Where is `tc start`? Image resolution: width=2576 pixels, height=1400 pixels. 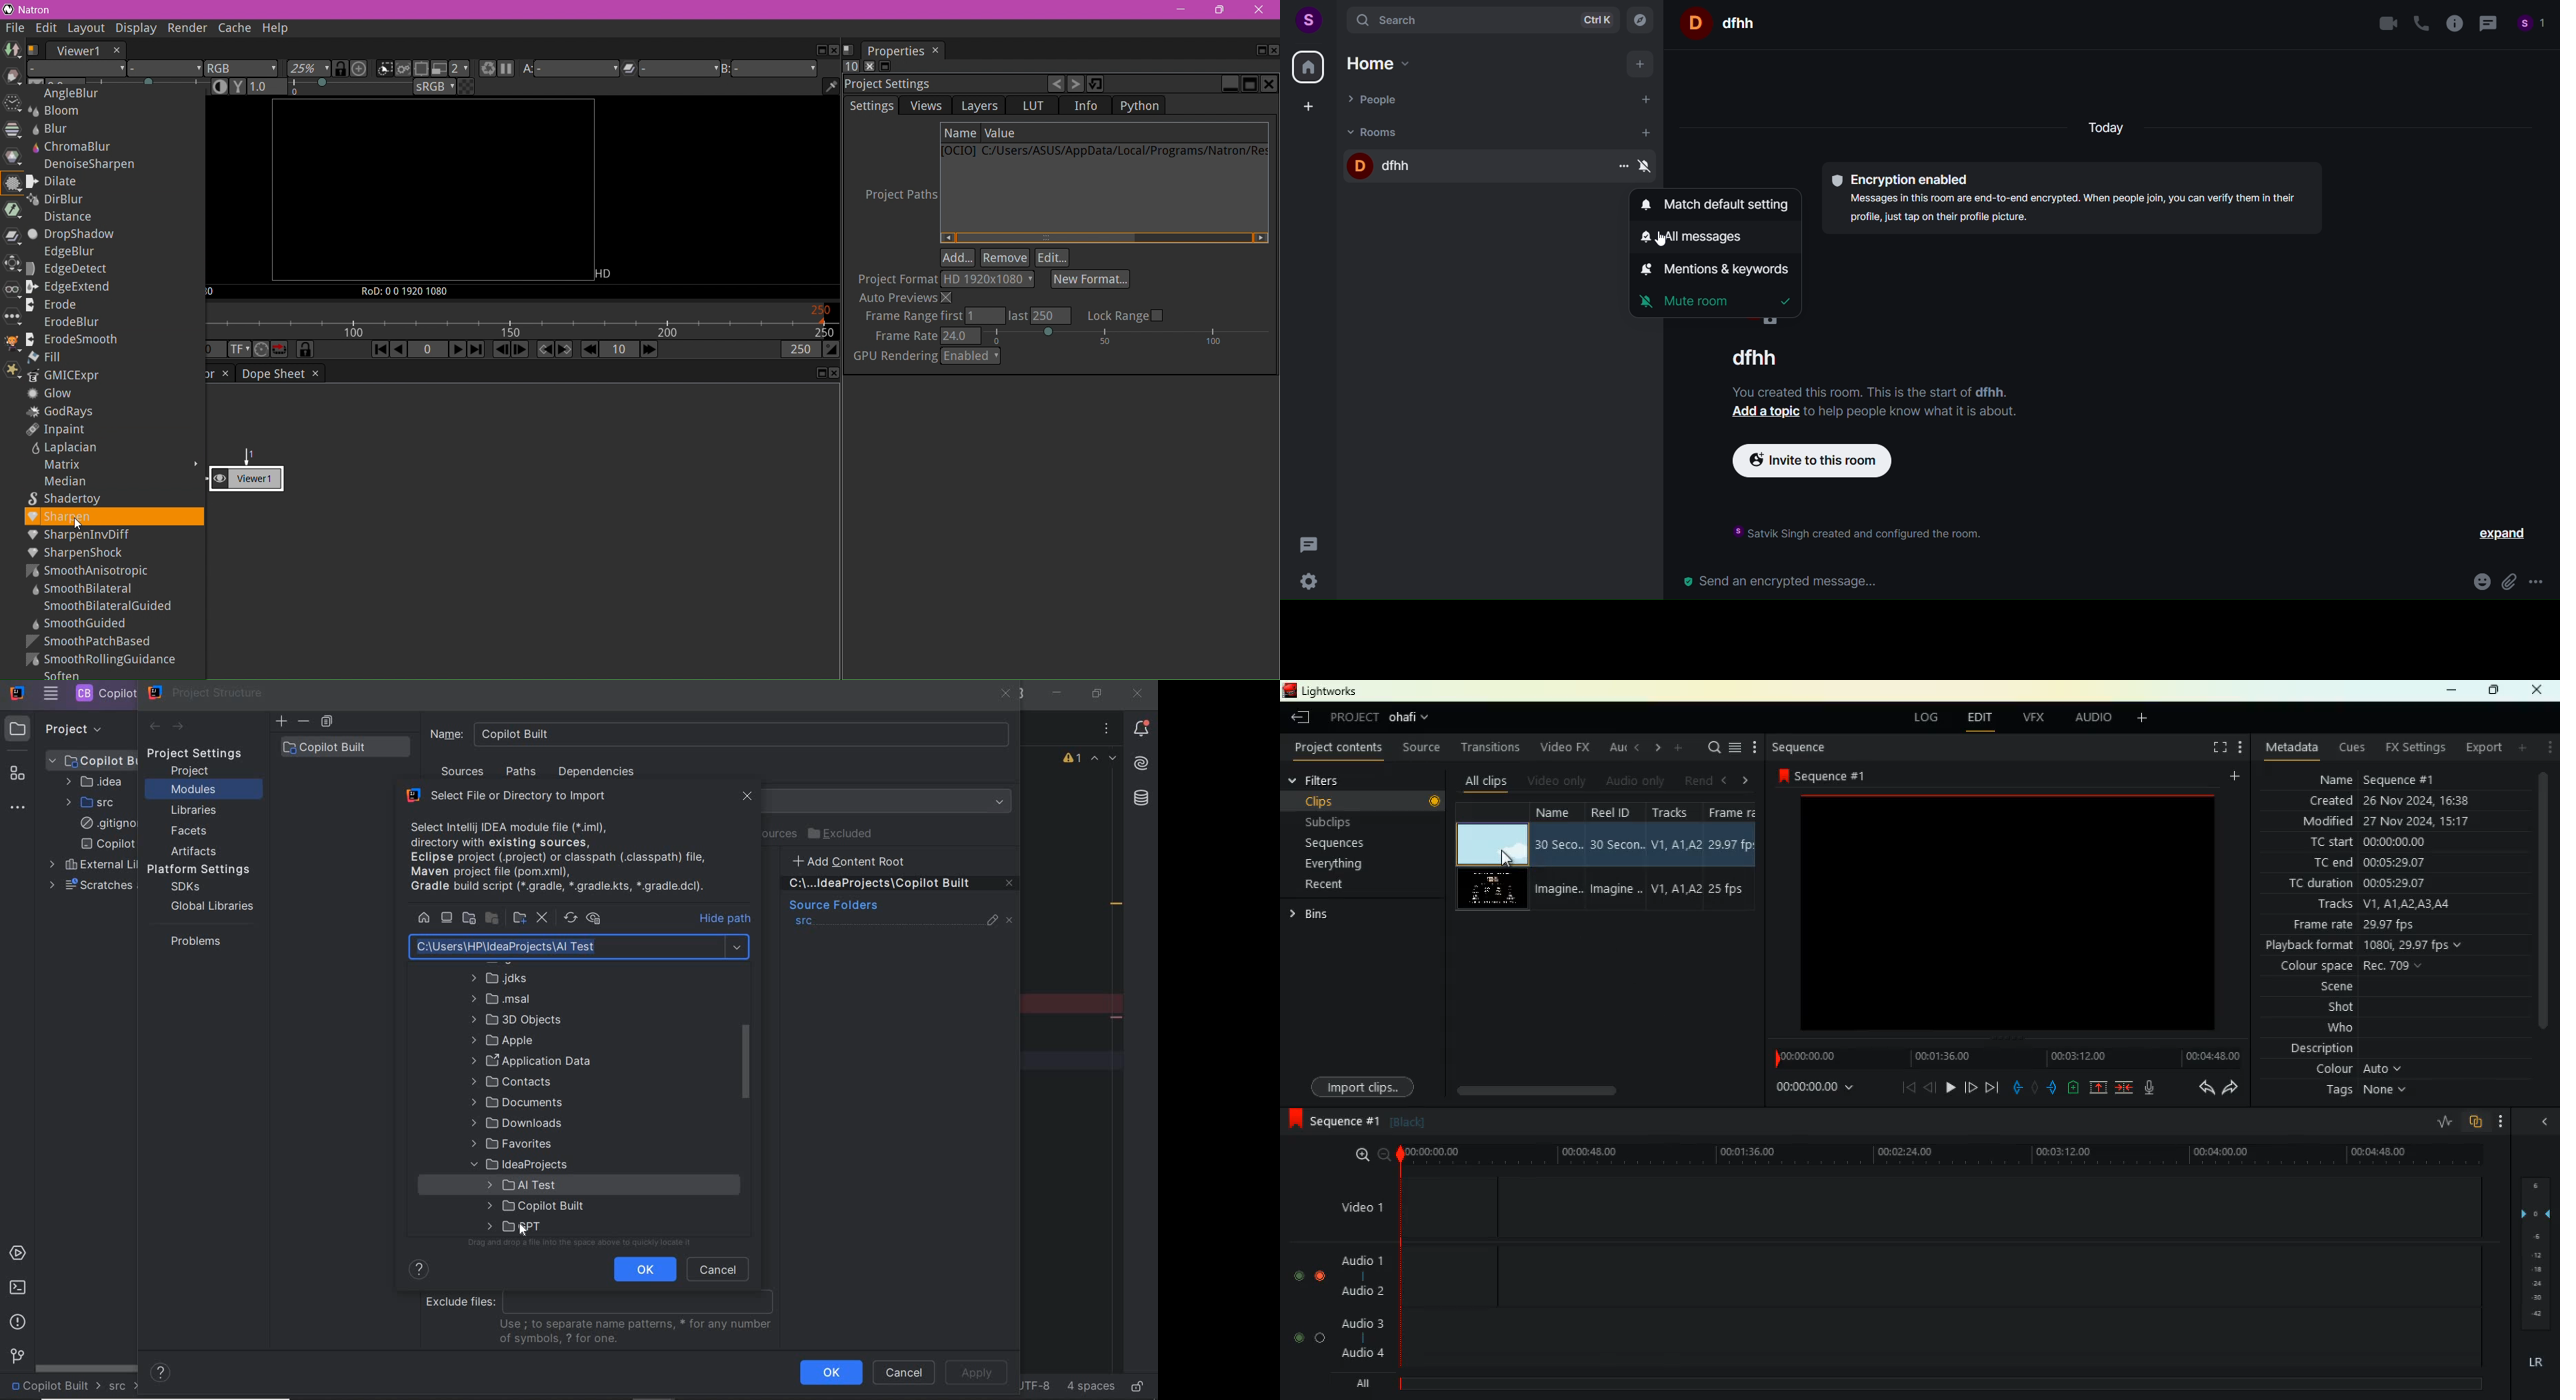
tc start is located at coordinates (2392, 841).